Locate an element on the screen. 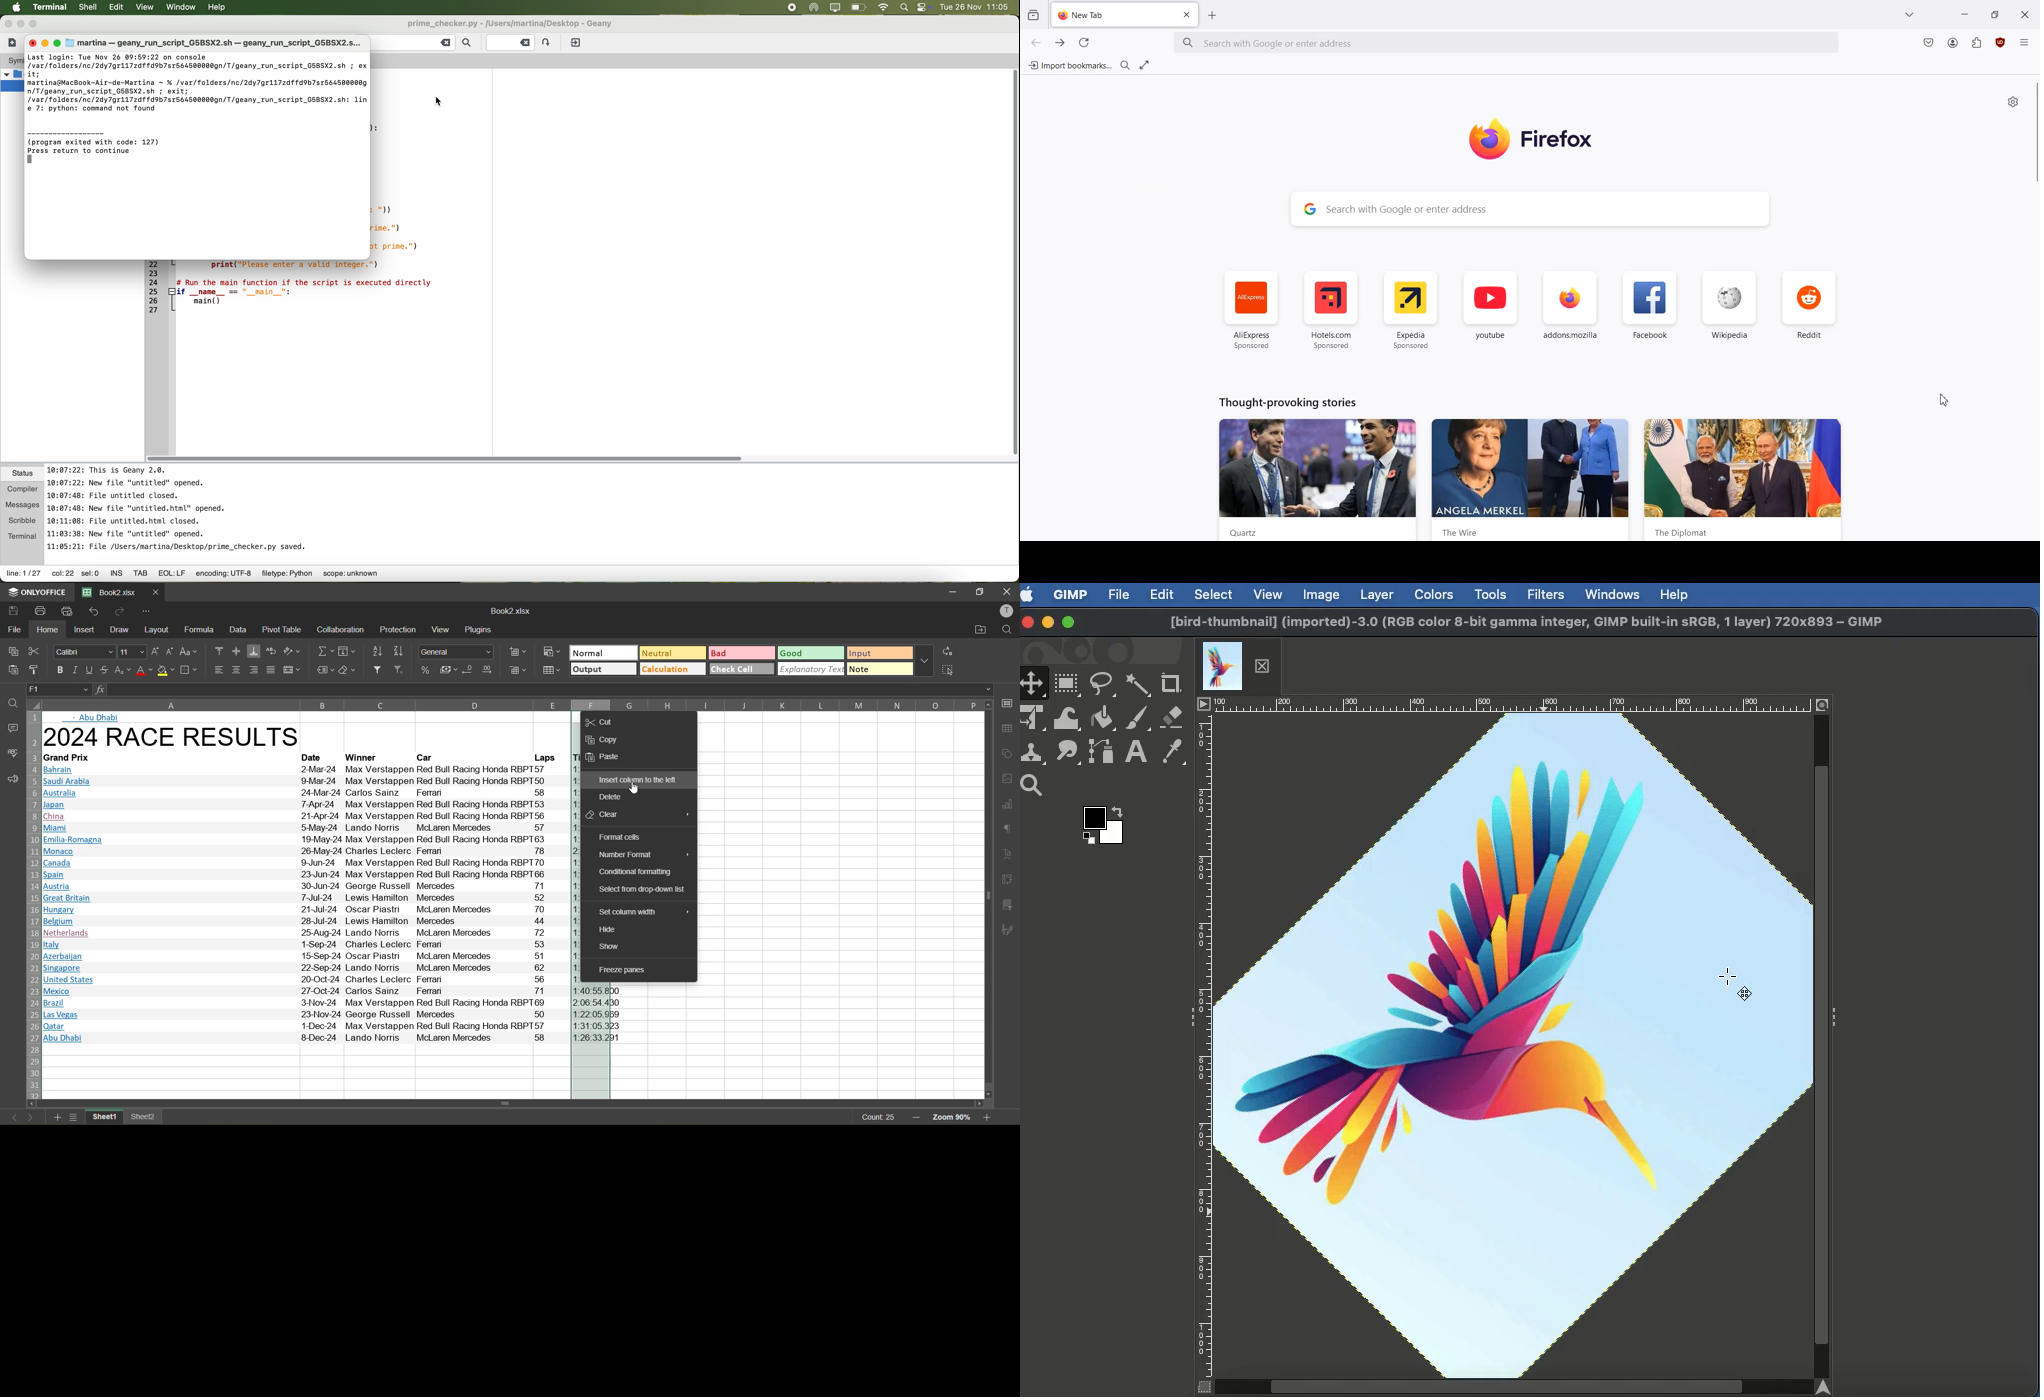 This screenshot has height=1400, width=2044. hide is located at coordinates (613, 929).